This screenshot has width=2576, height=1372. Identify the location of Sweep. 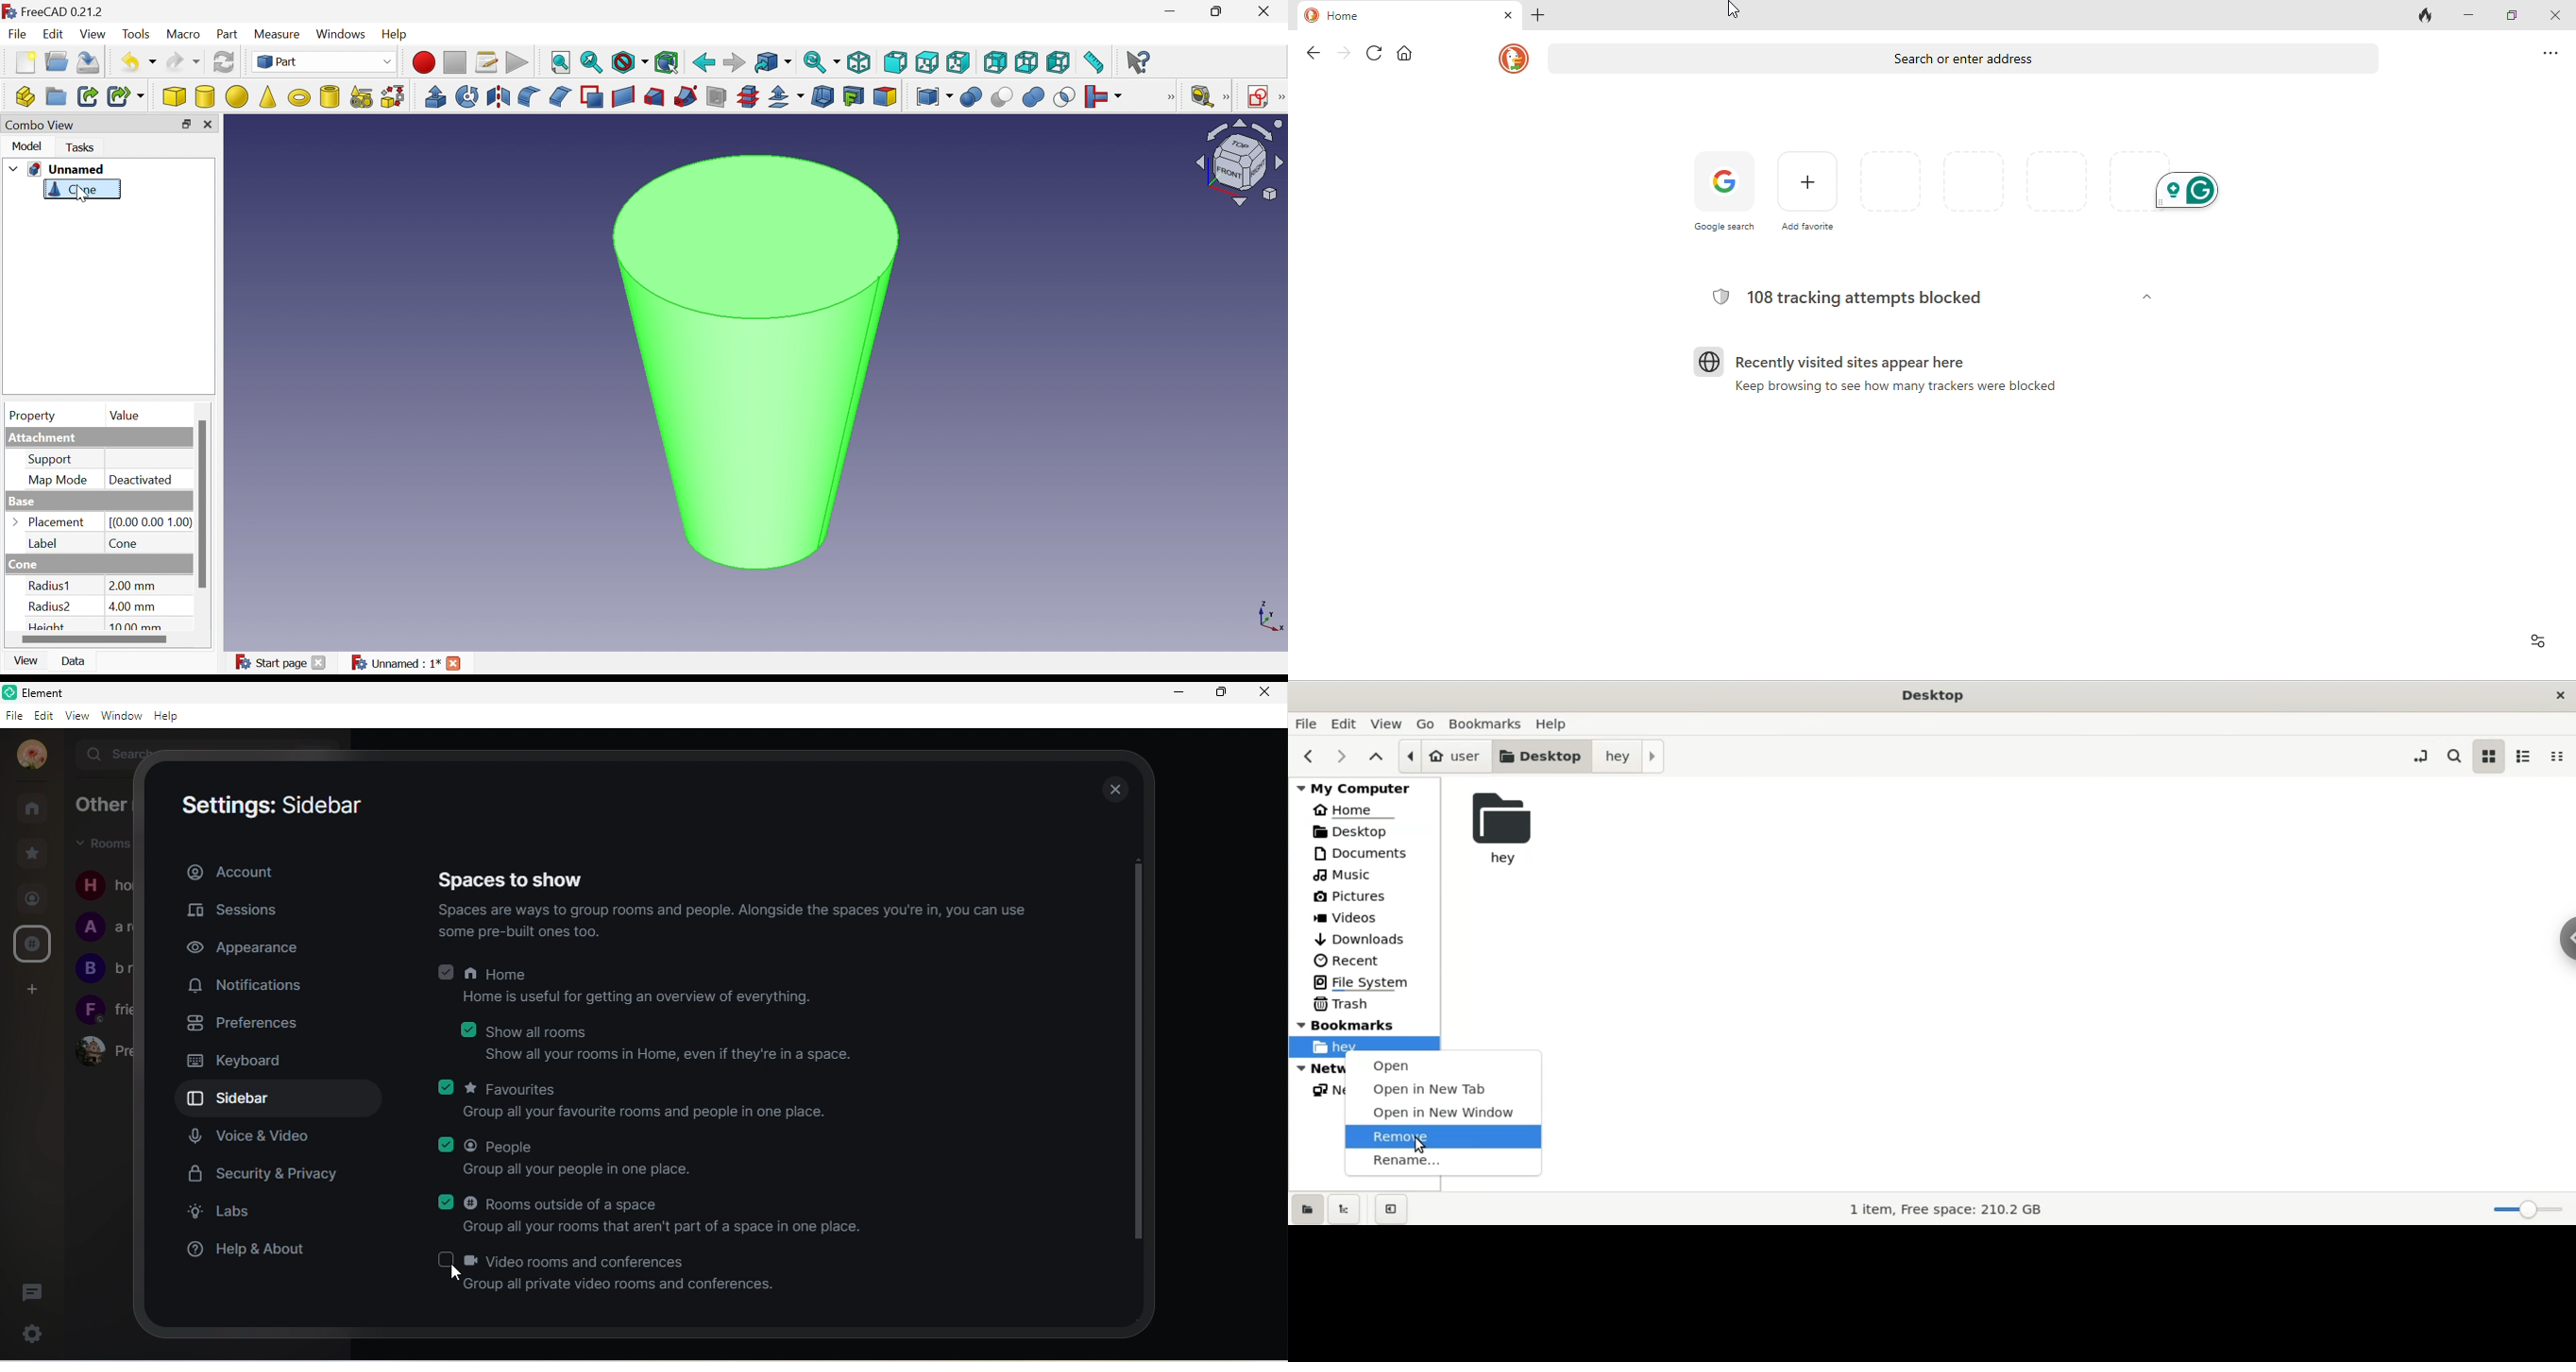
(686, 95).